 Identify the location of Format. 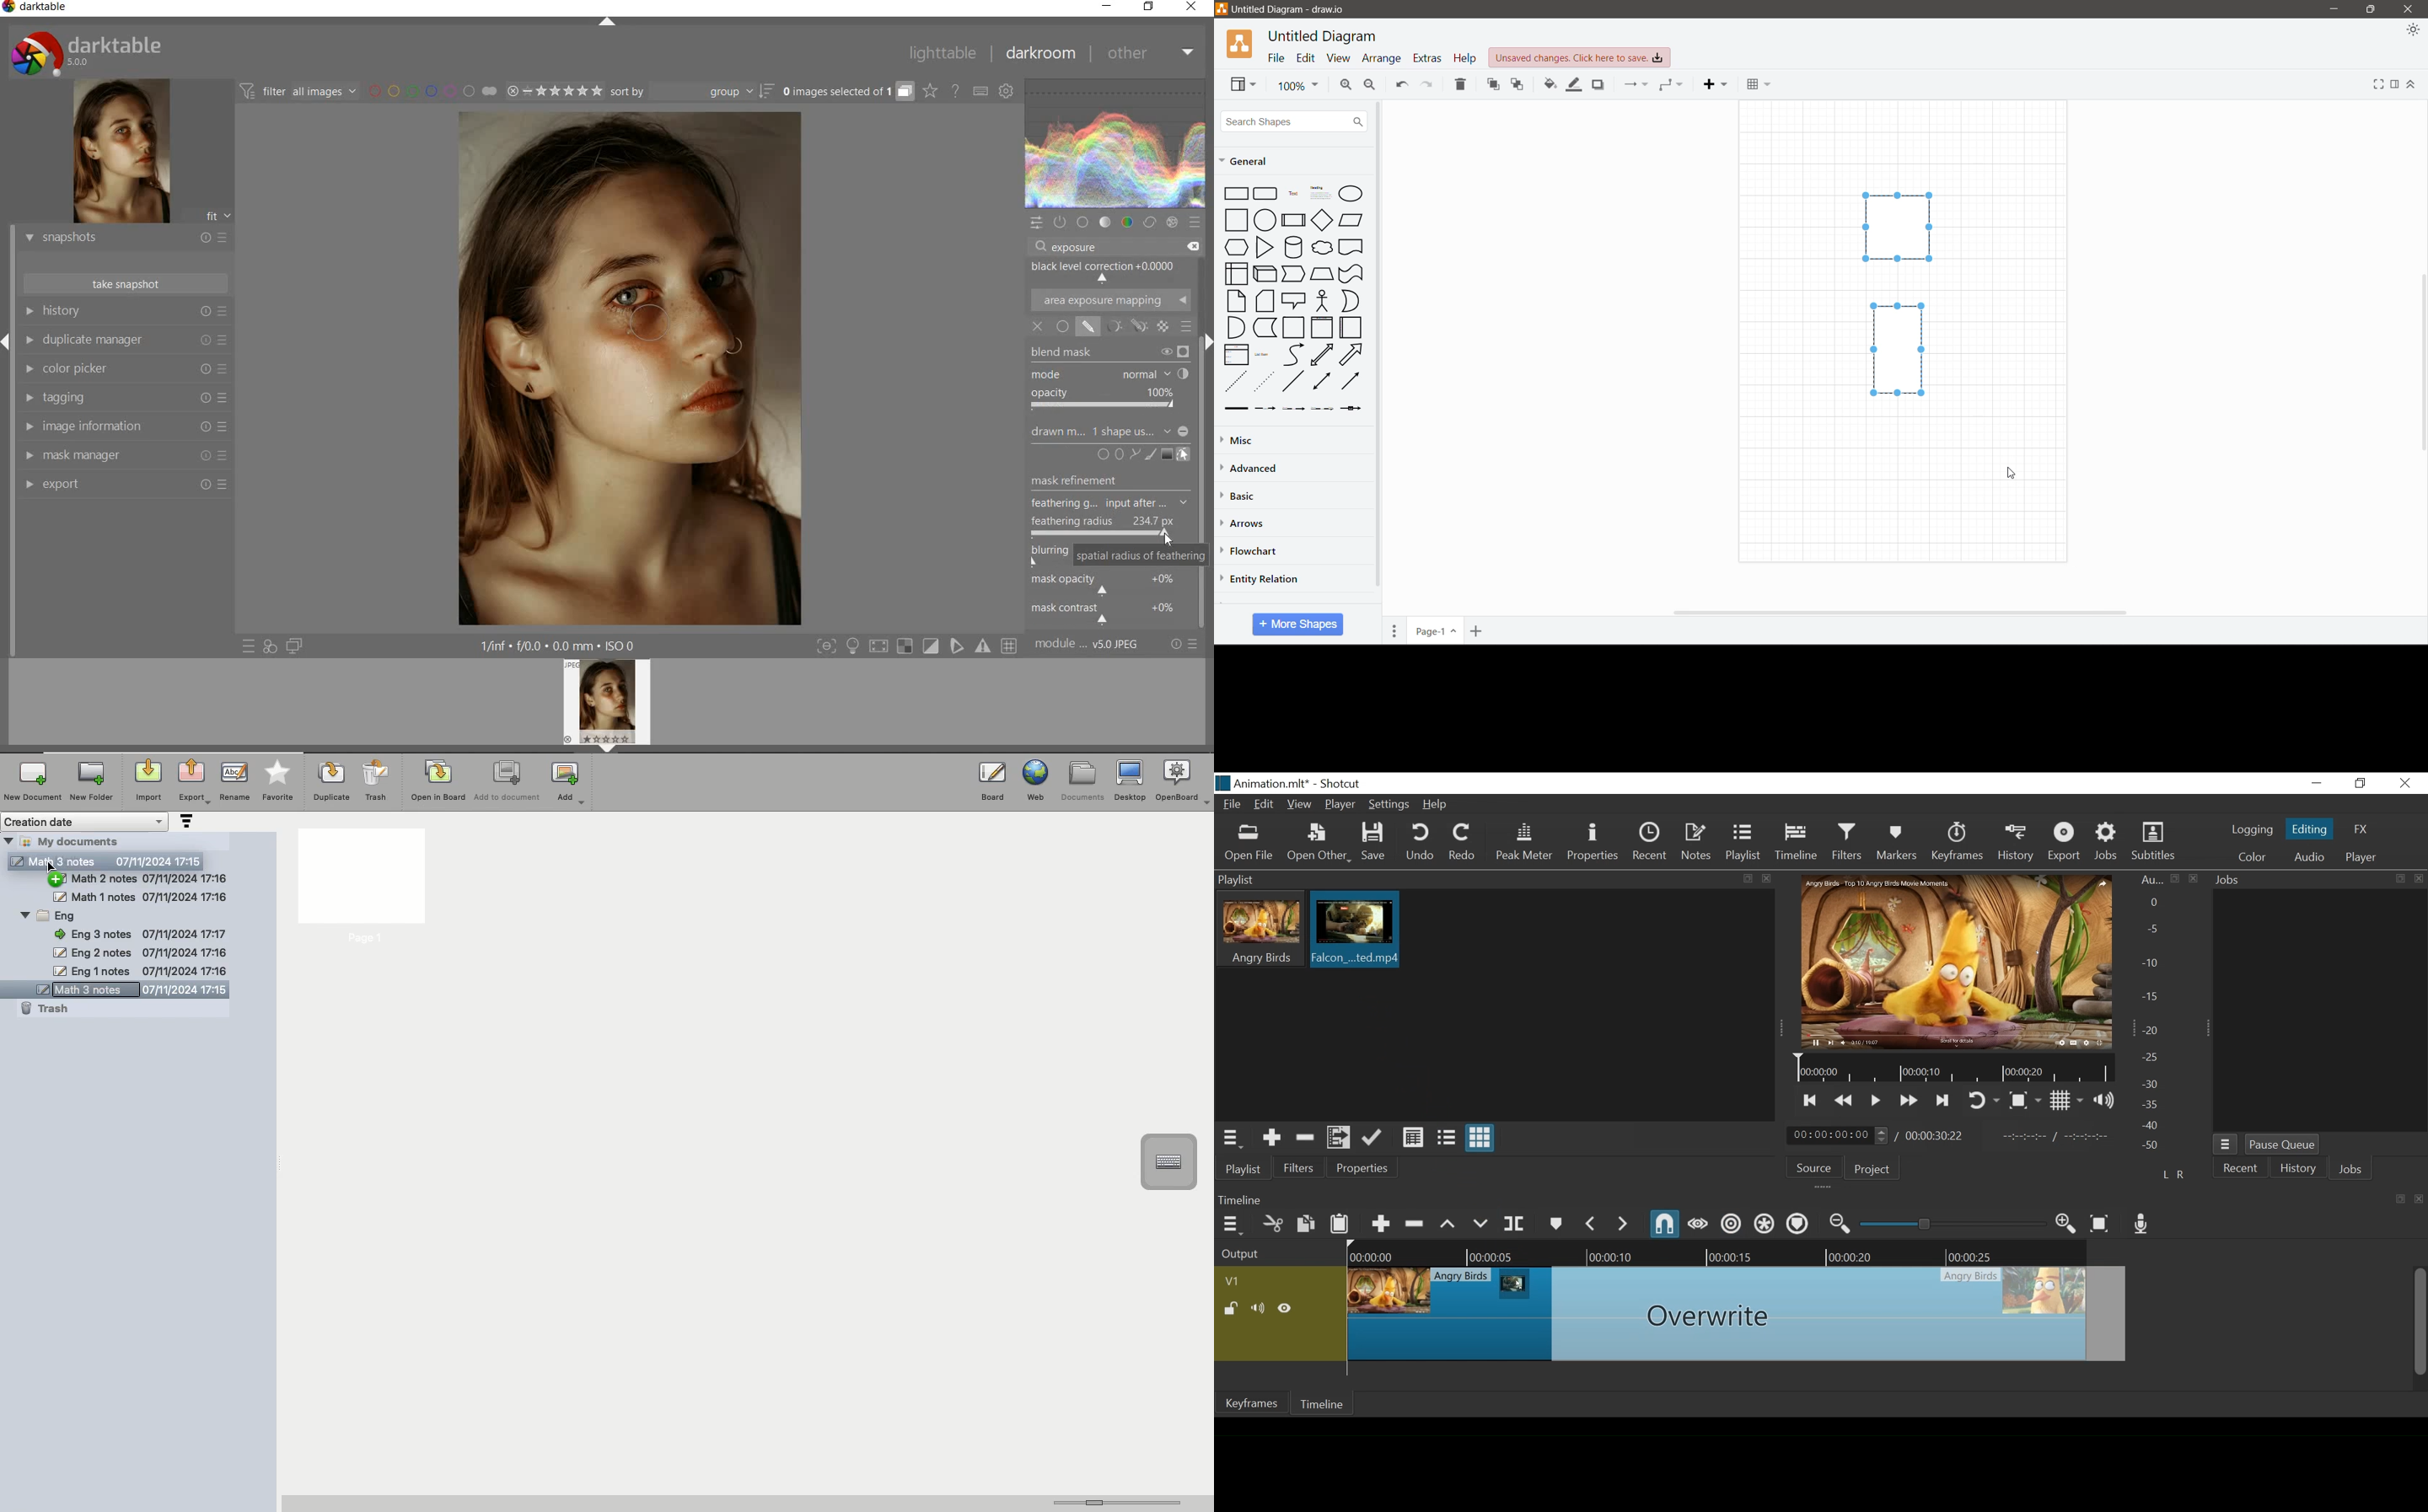
(2395, 85).